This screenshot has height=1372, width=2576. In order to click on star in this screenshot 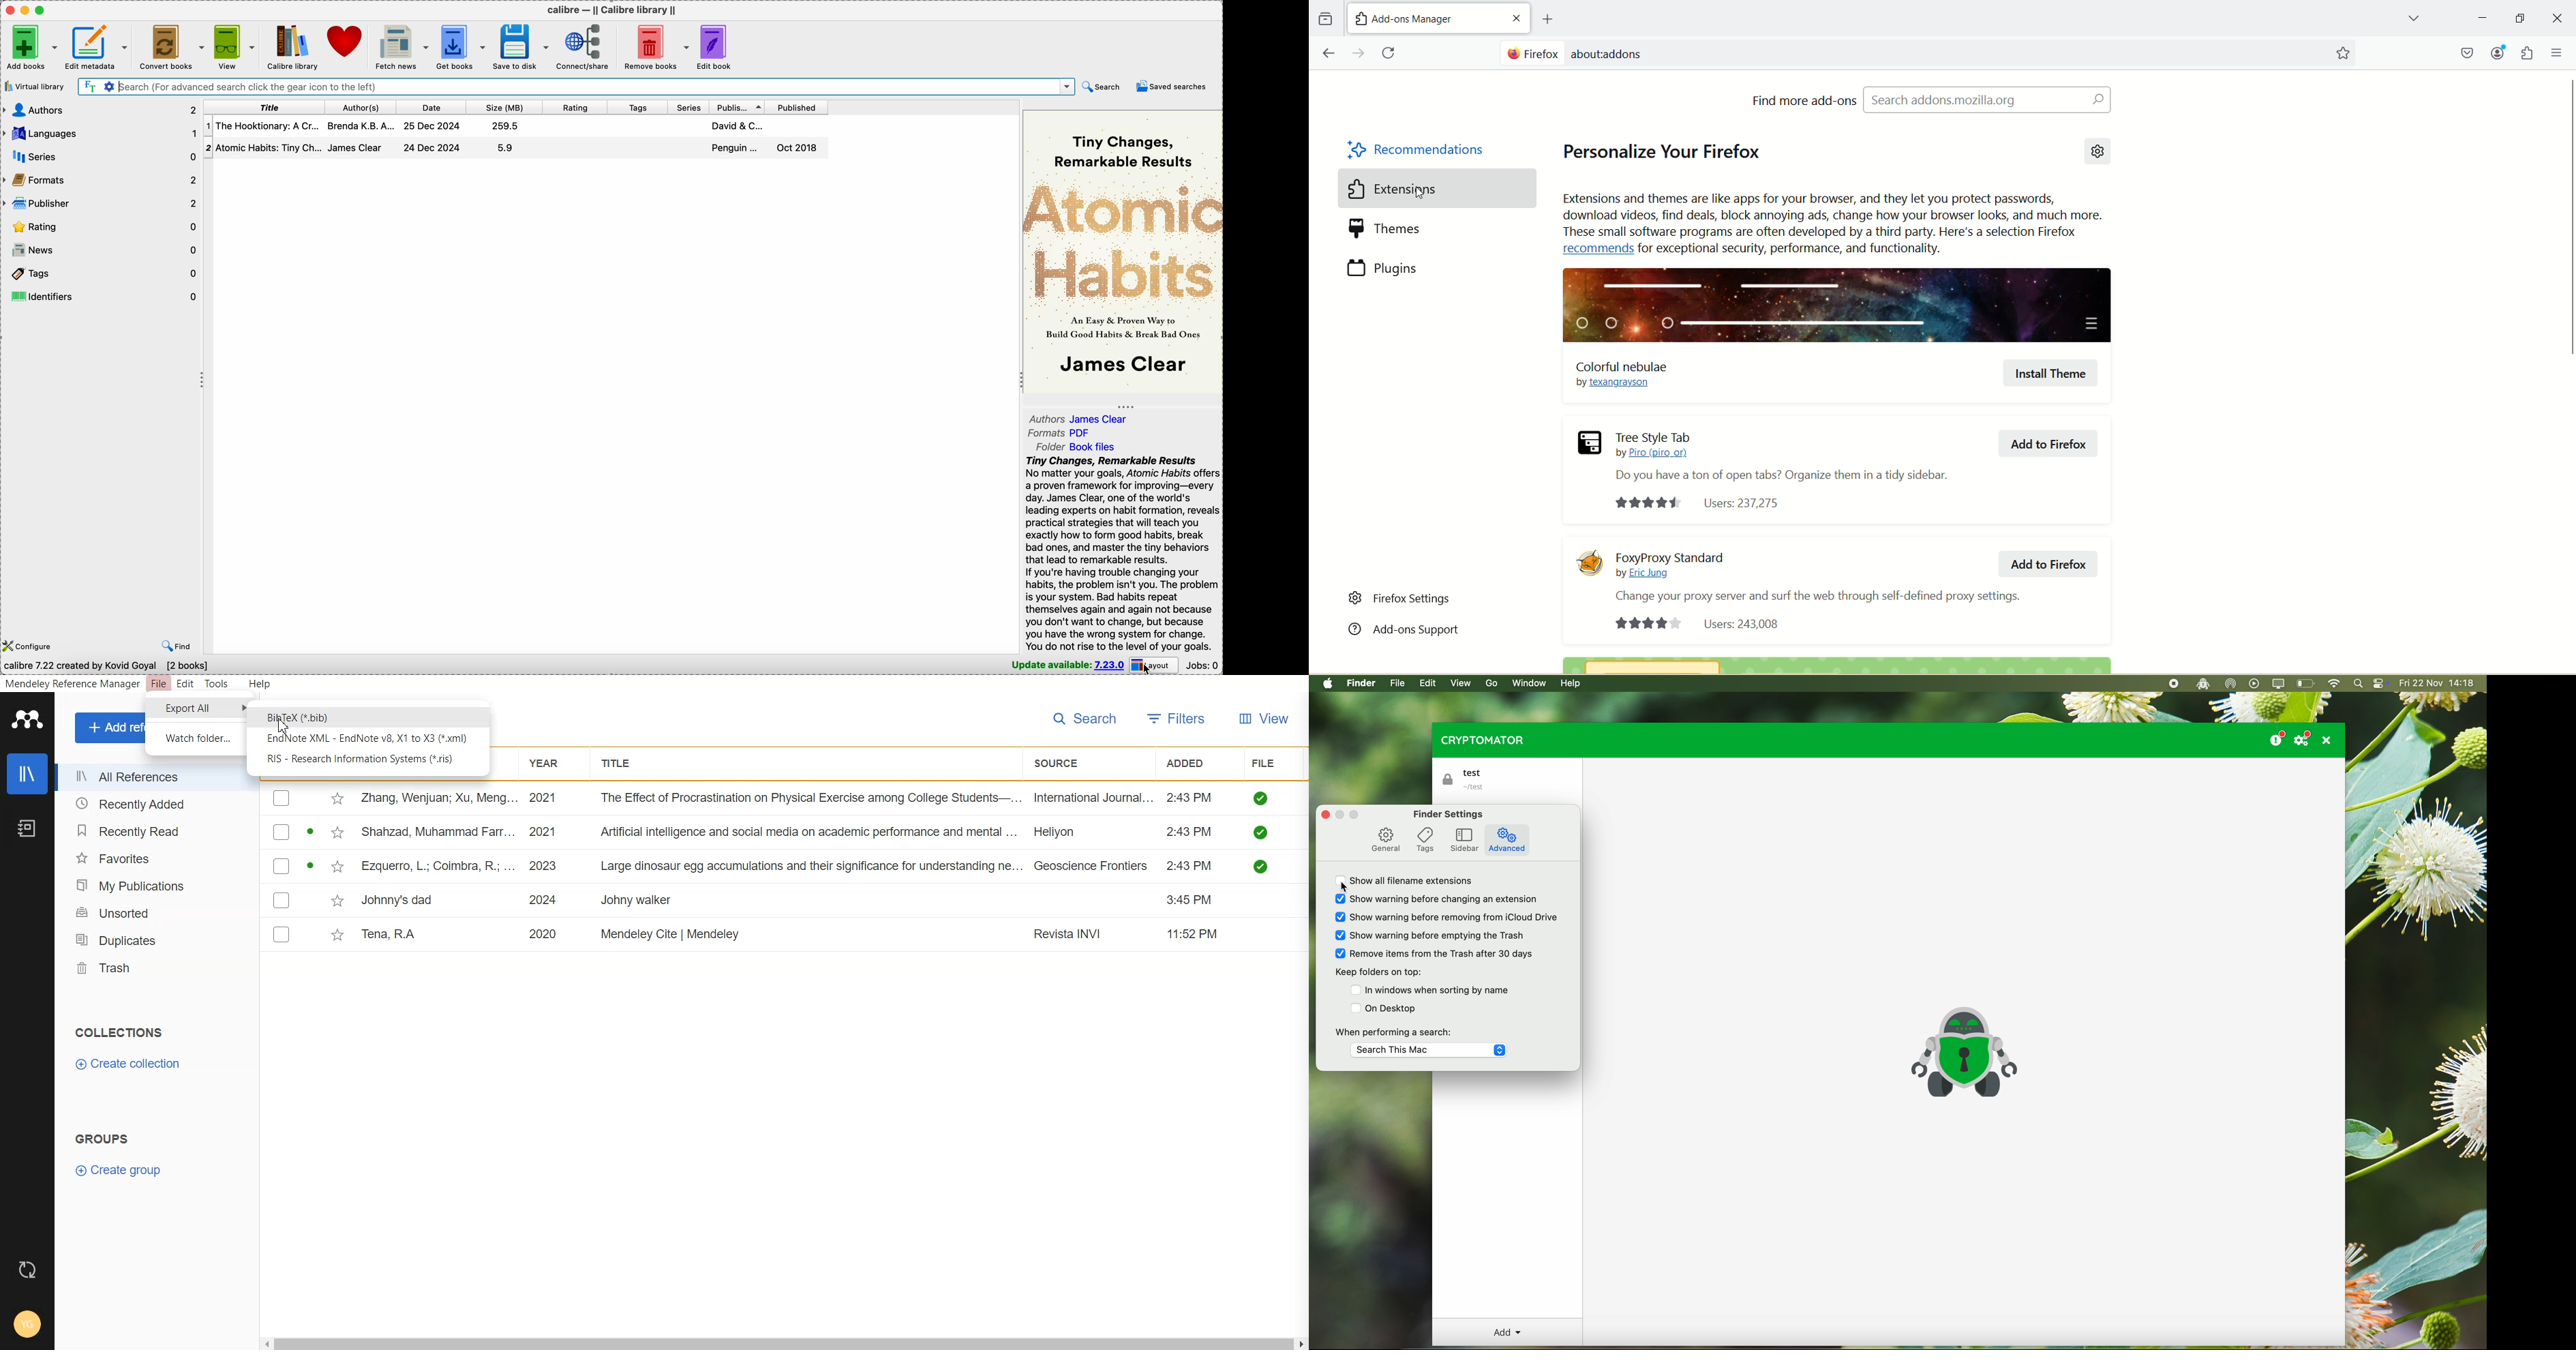, I will do `click(335, 936)`.